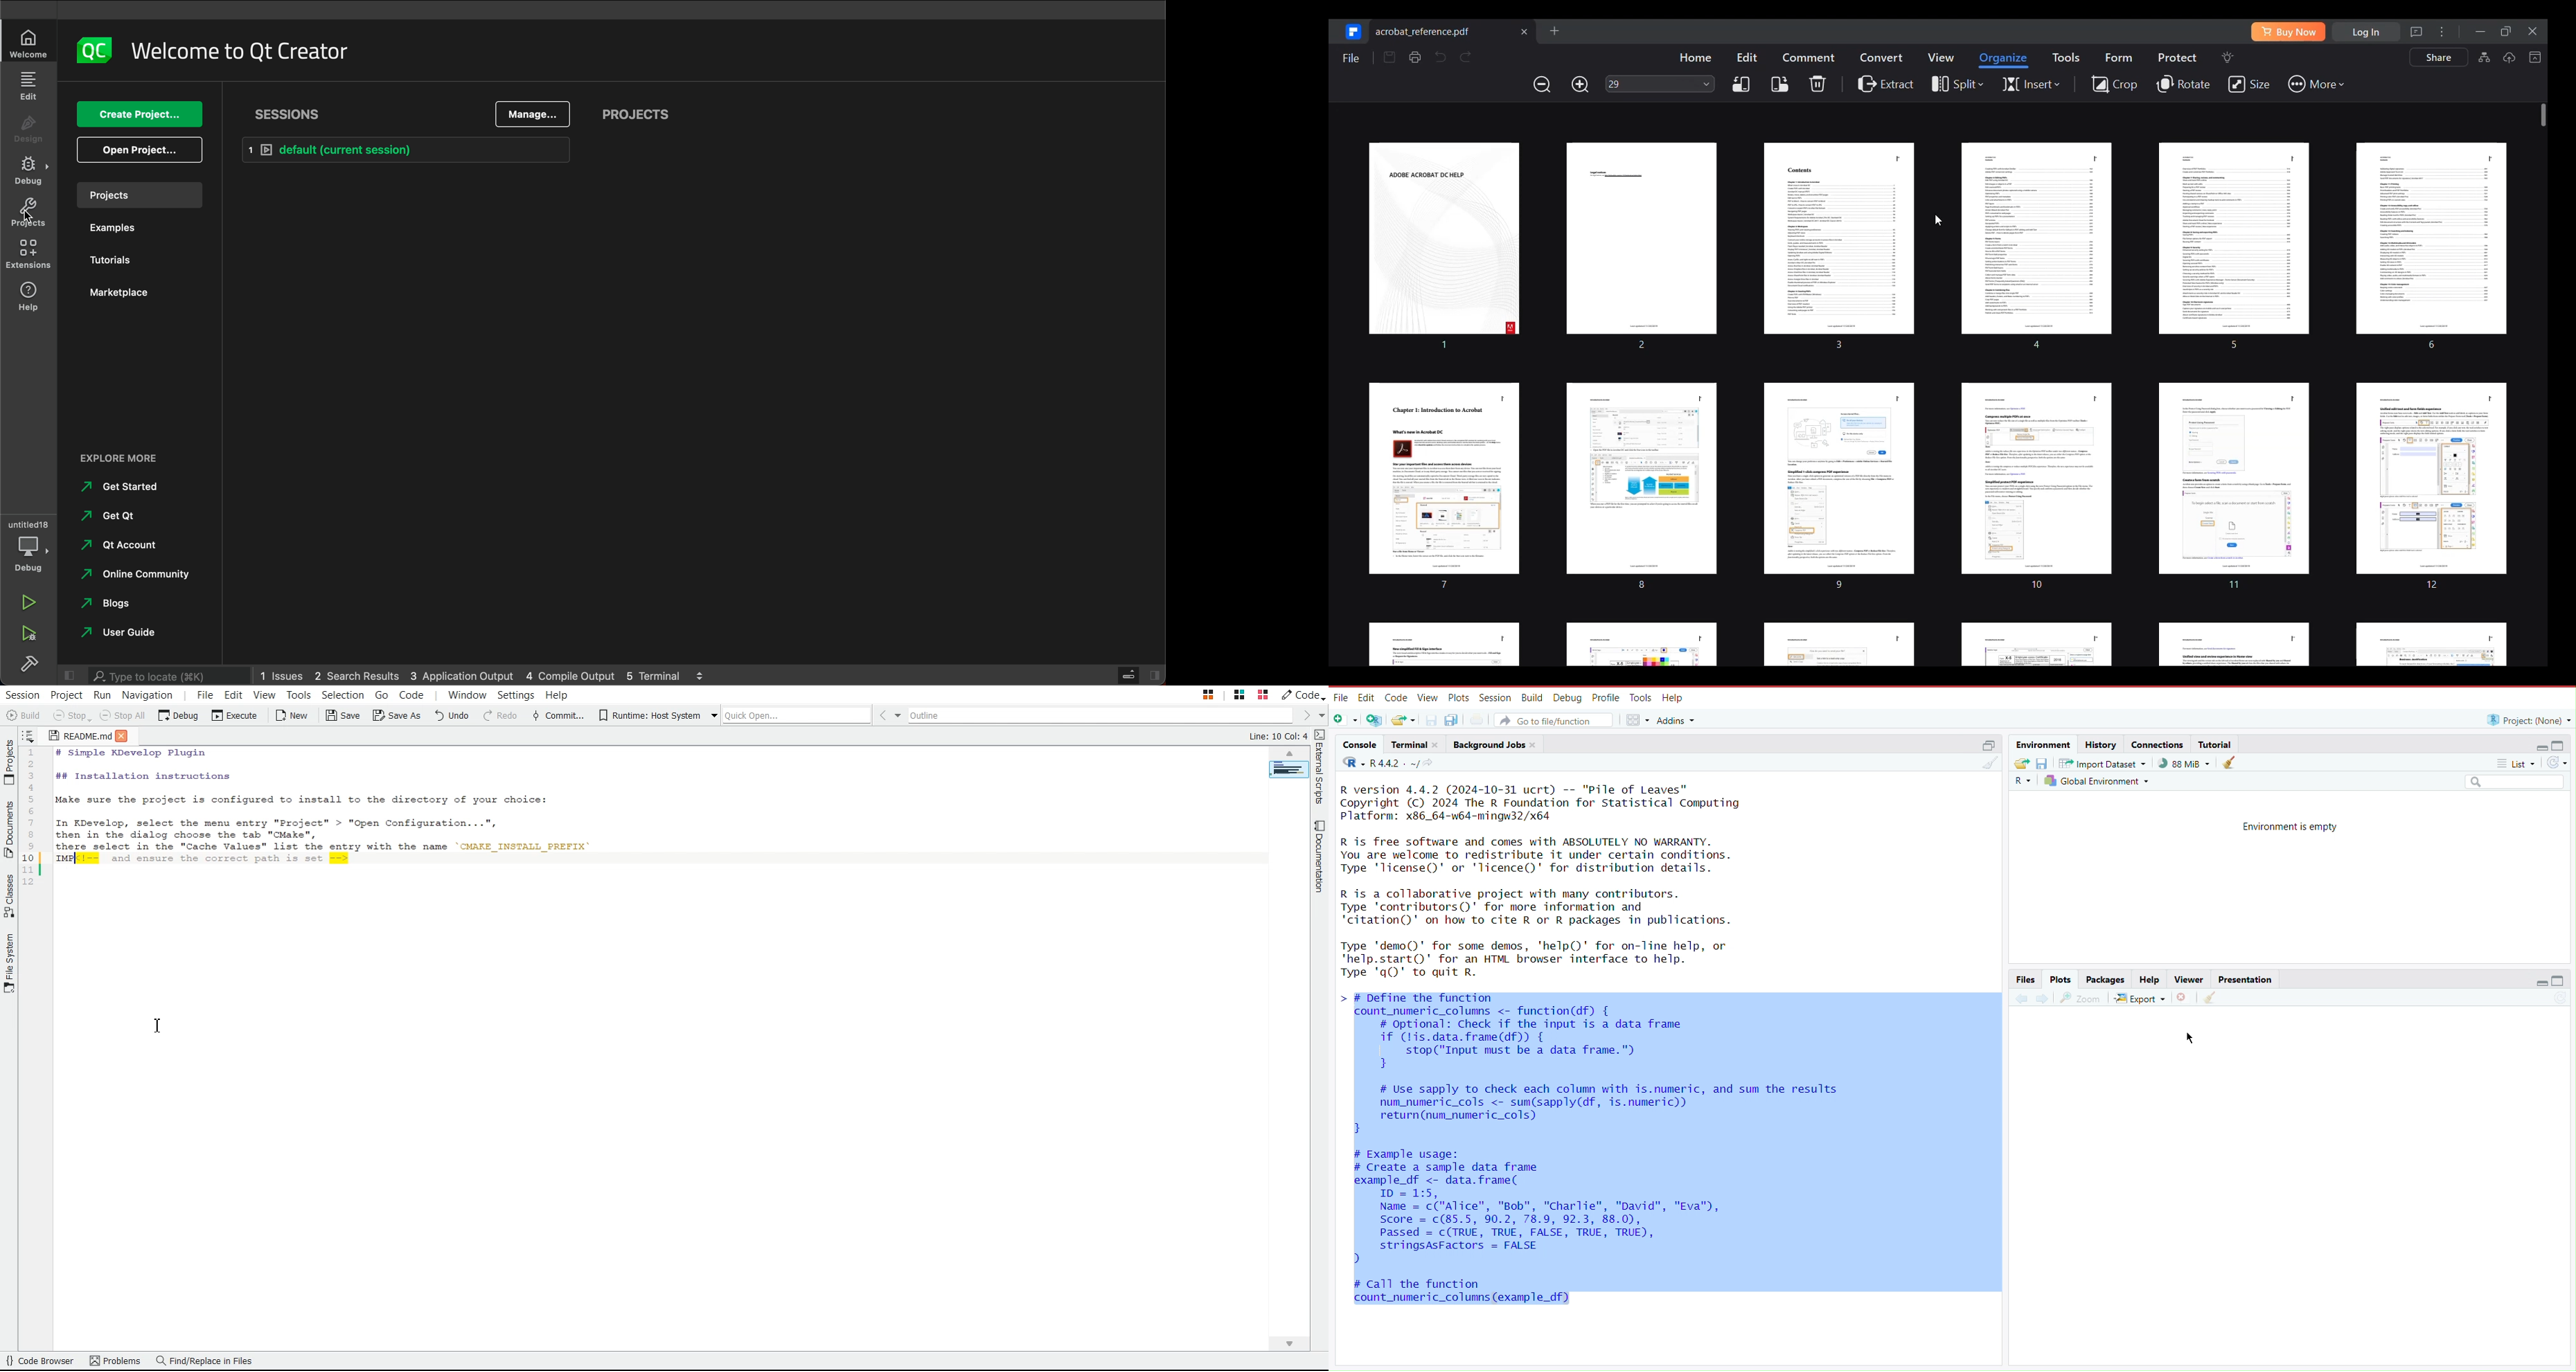  Describe the element at coordinates (1483, 719) in the screenshot. I see `Print the current file` at that location.